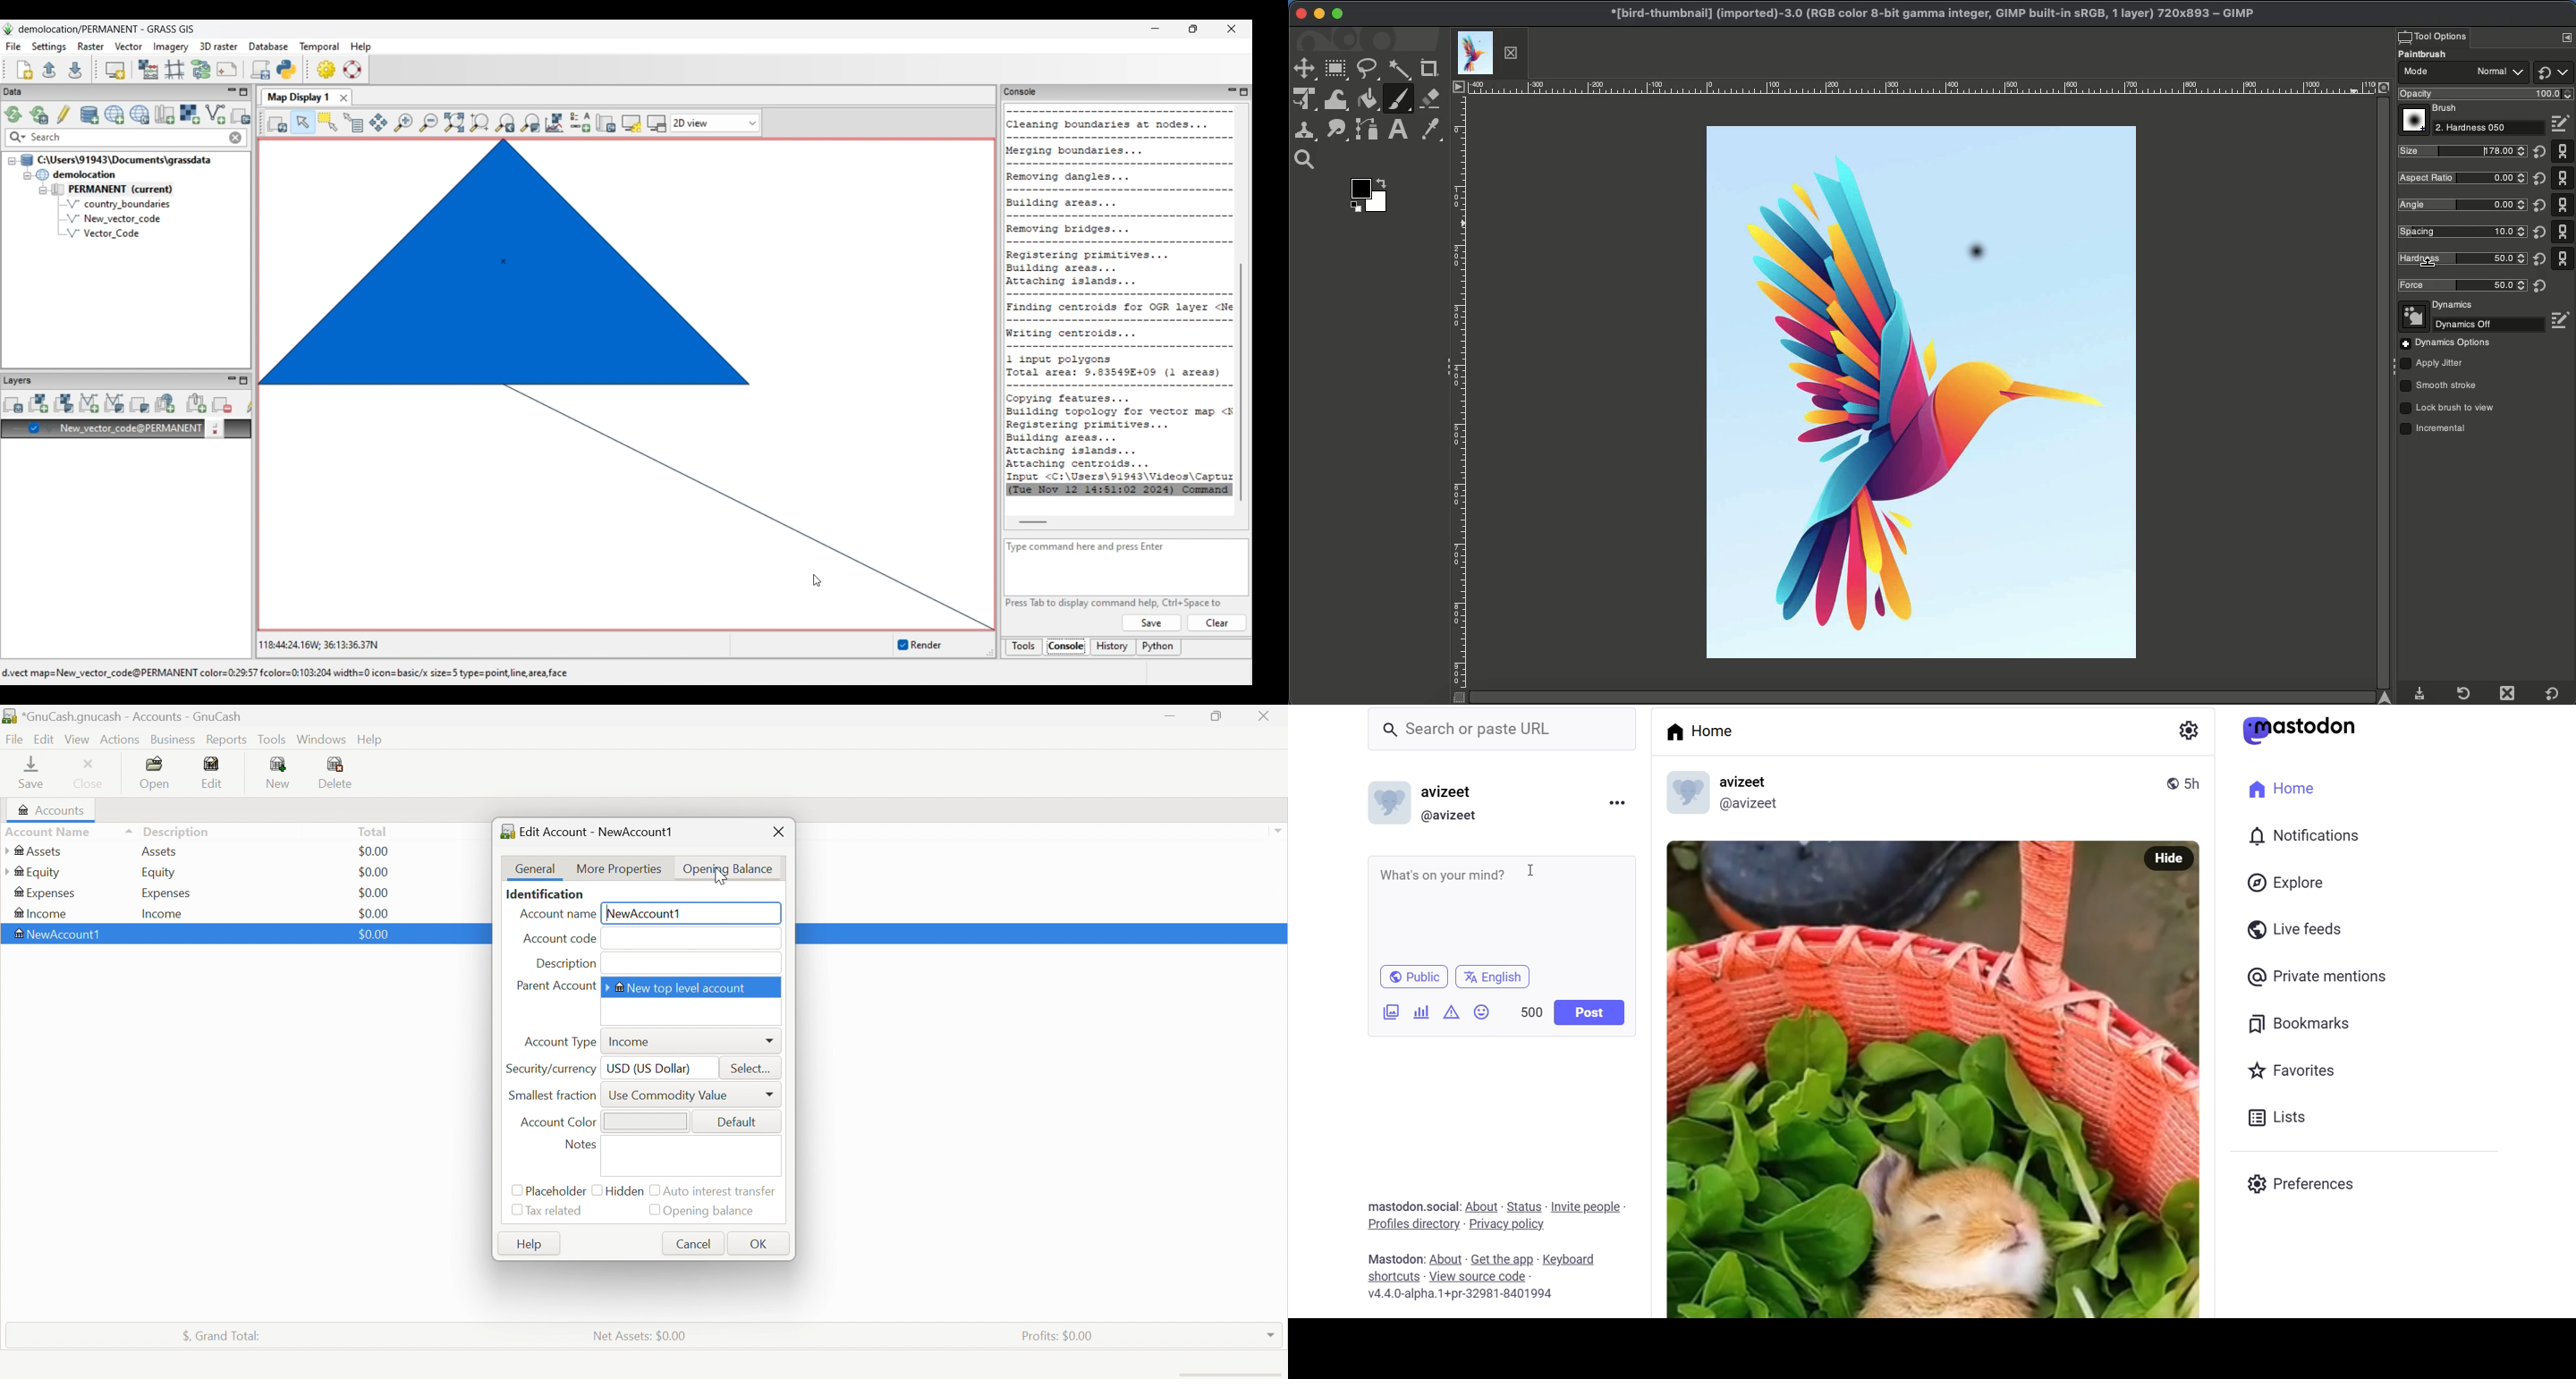 The image size is (2576, 1400). What do you see at coordinates (722, 878) in the screenshot?
I see `cursor` at bounding box center [722, 878].